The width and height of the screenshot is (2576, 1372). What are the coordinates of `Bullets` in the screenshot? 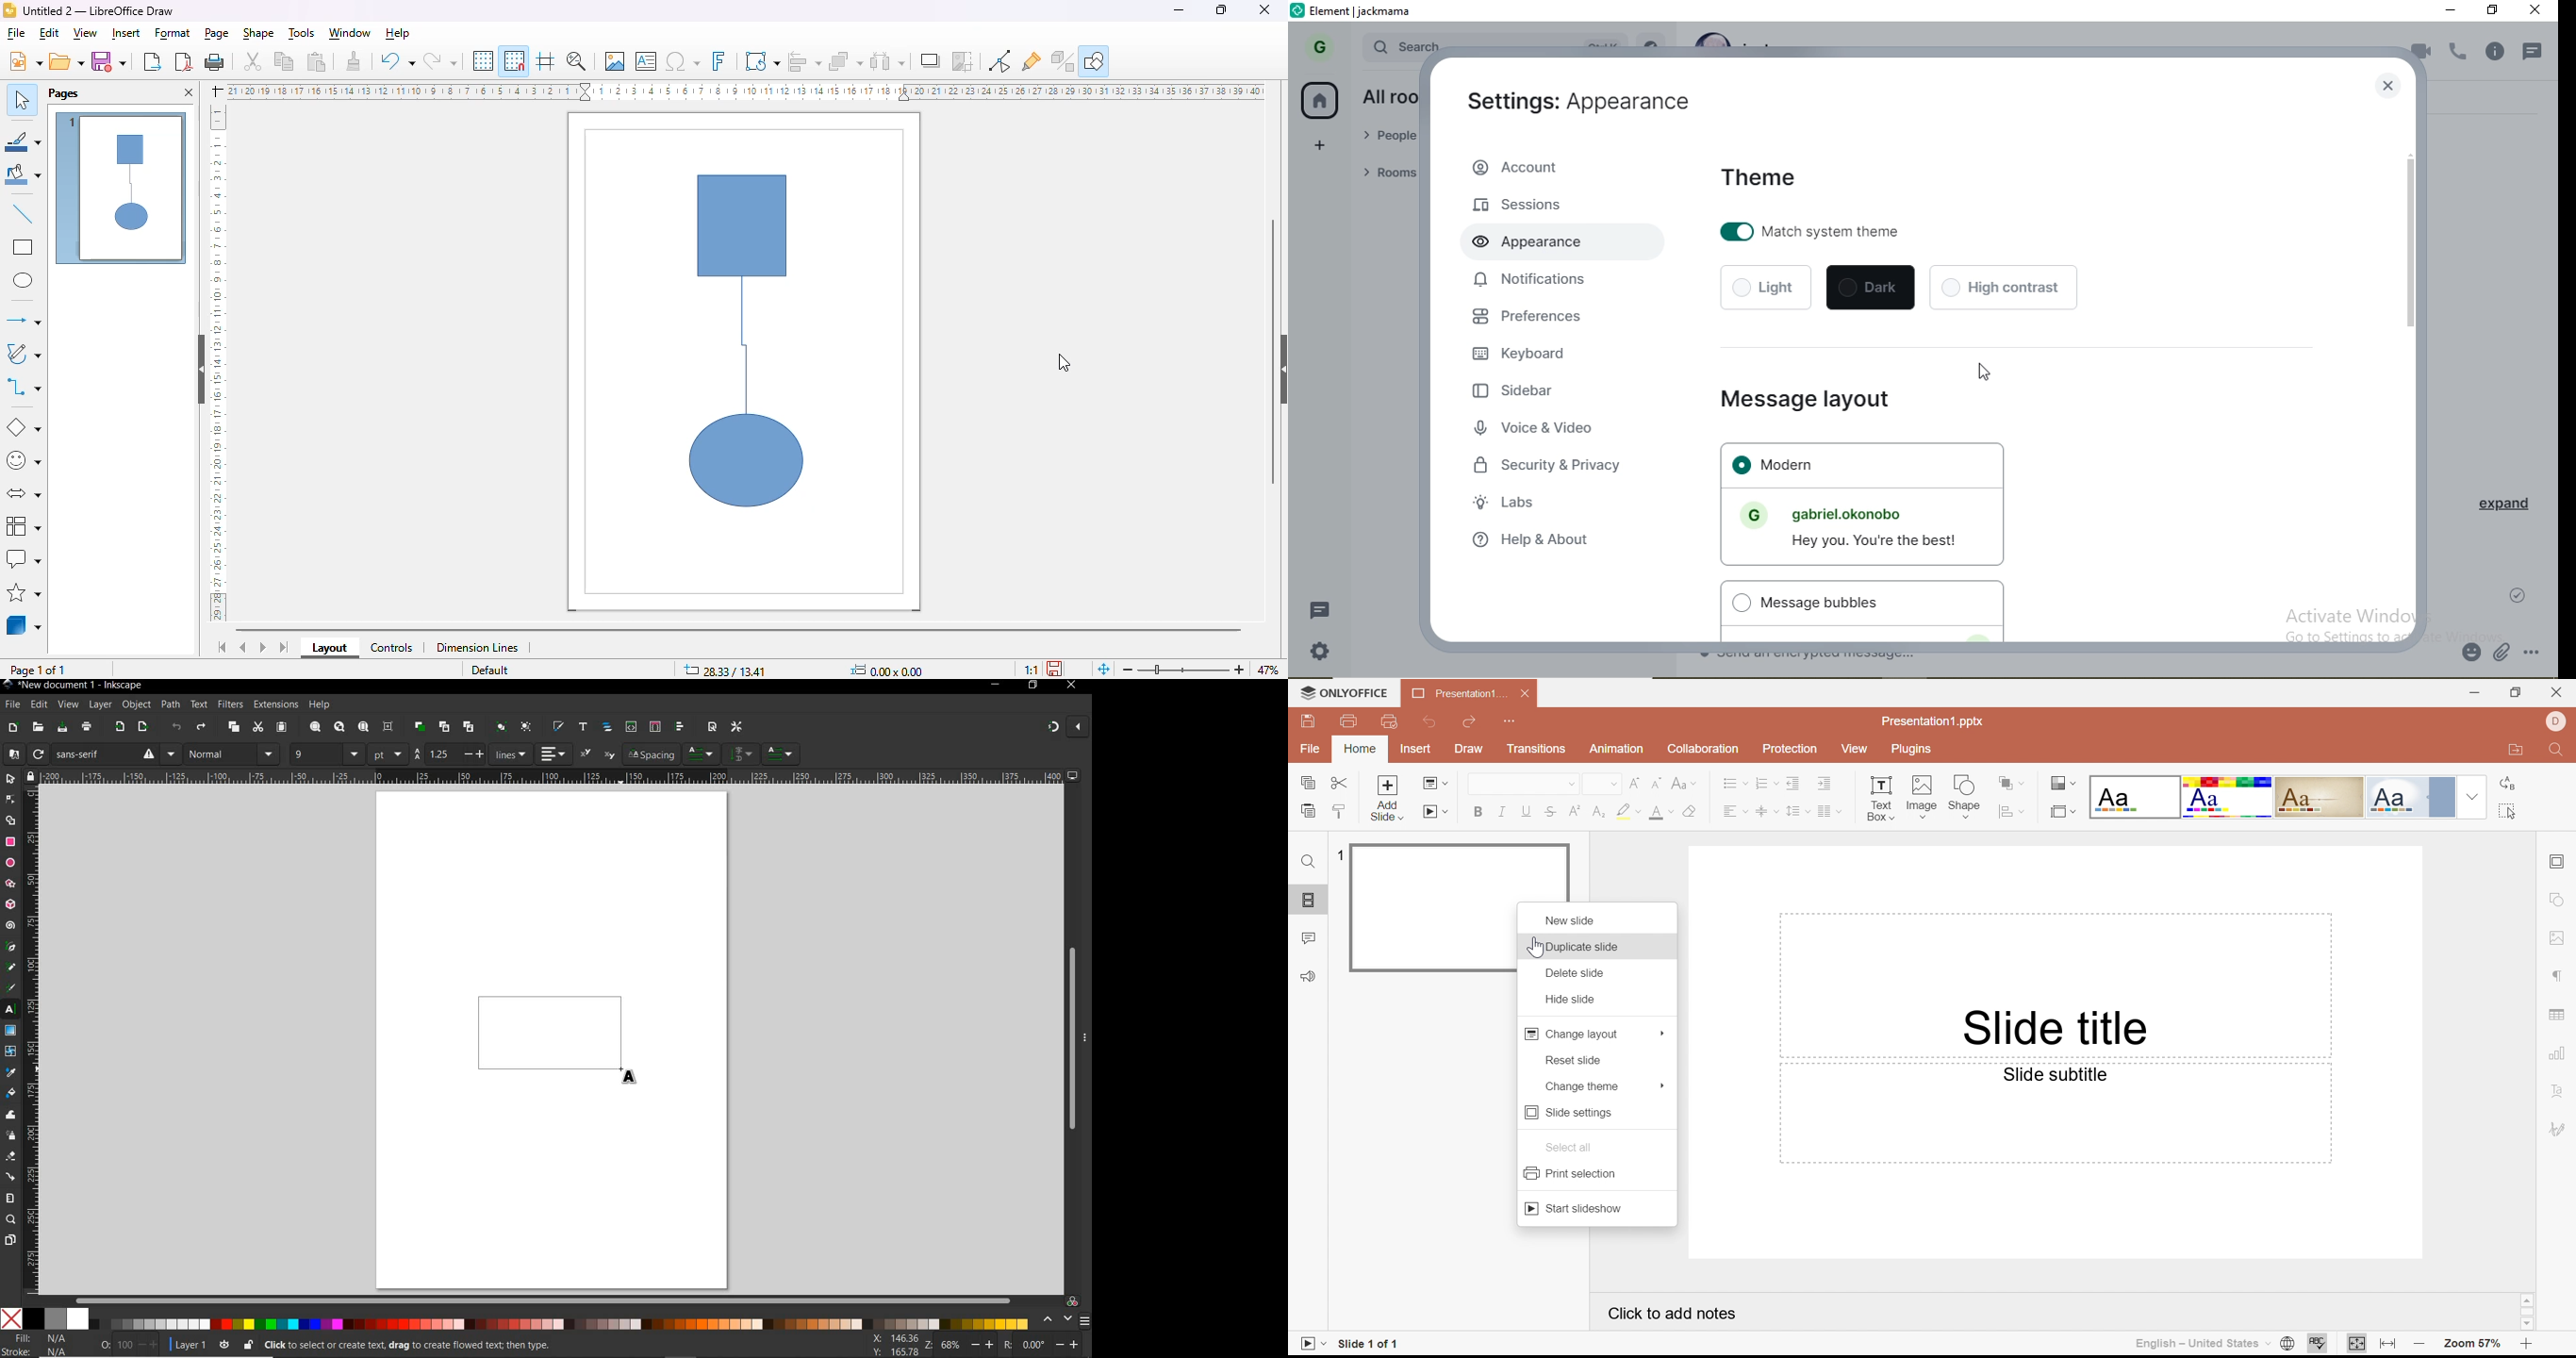 It's located at (1729, 784).